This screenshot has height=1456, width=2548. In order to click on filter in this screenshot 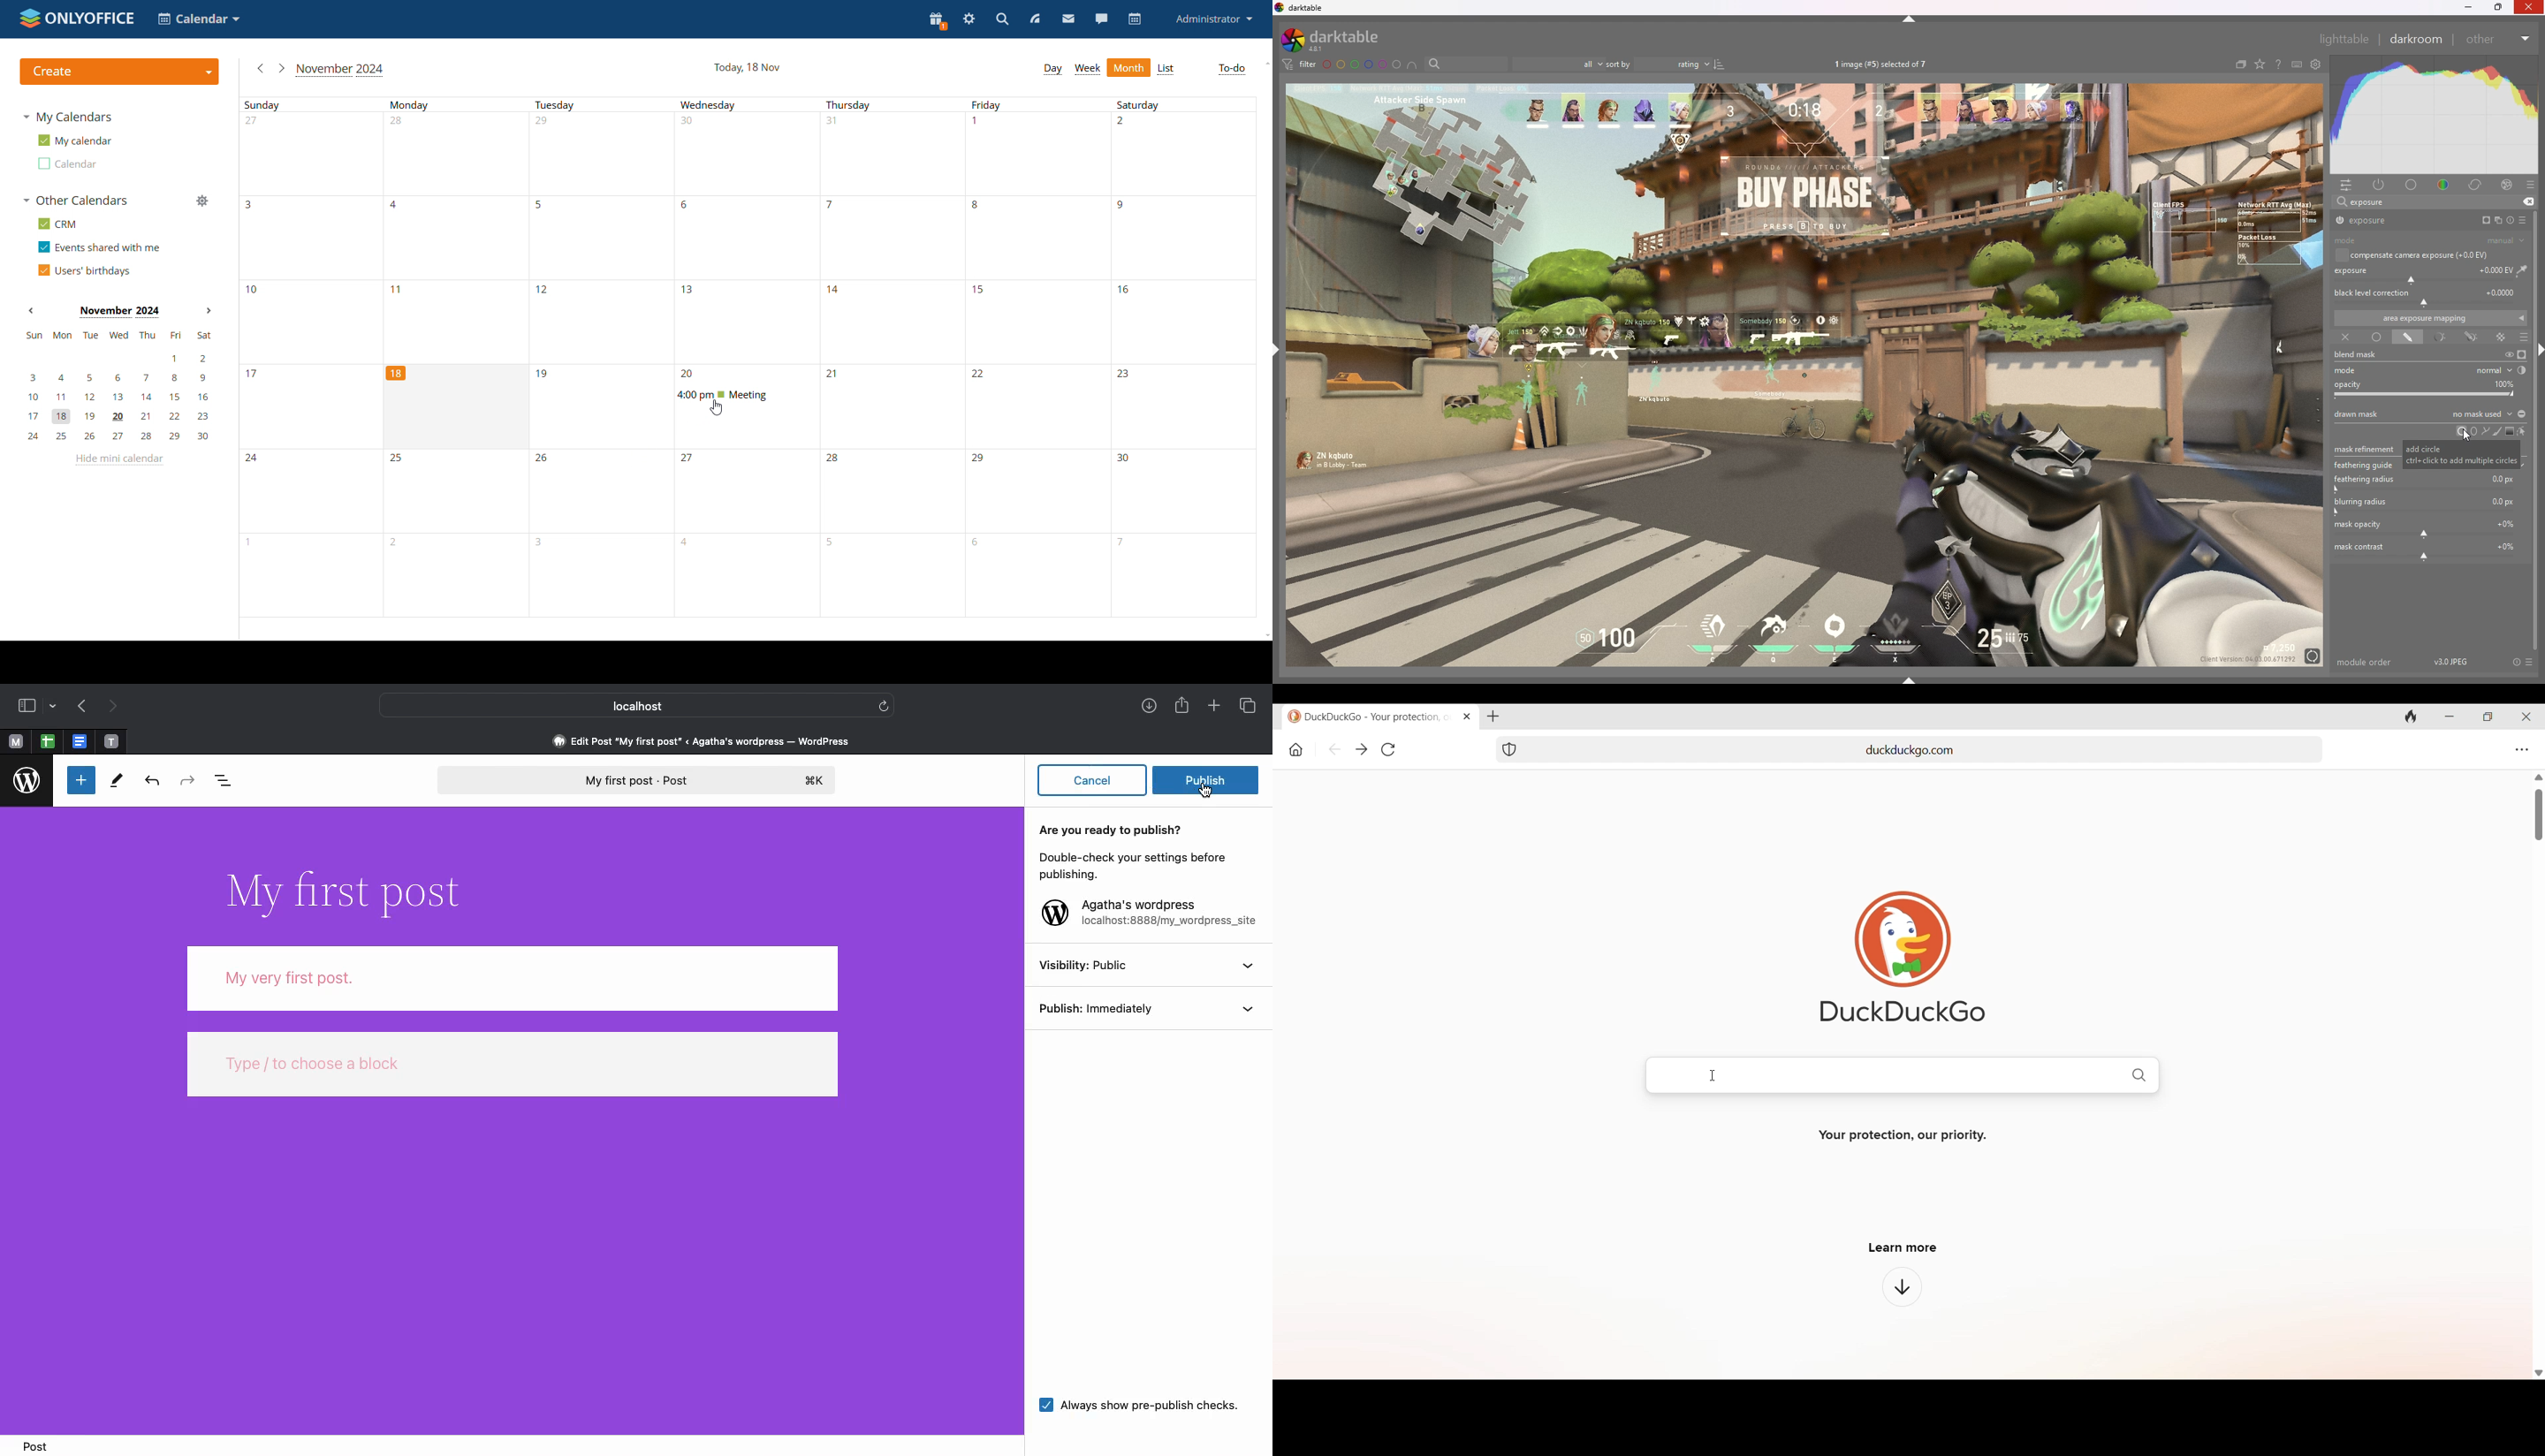, I will do `click(1300, 64)`.